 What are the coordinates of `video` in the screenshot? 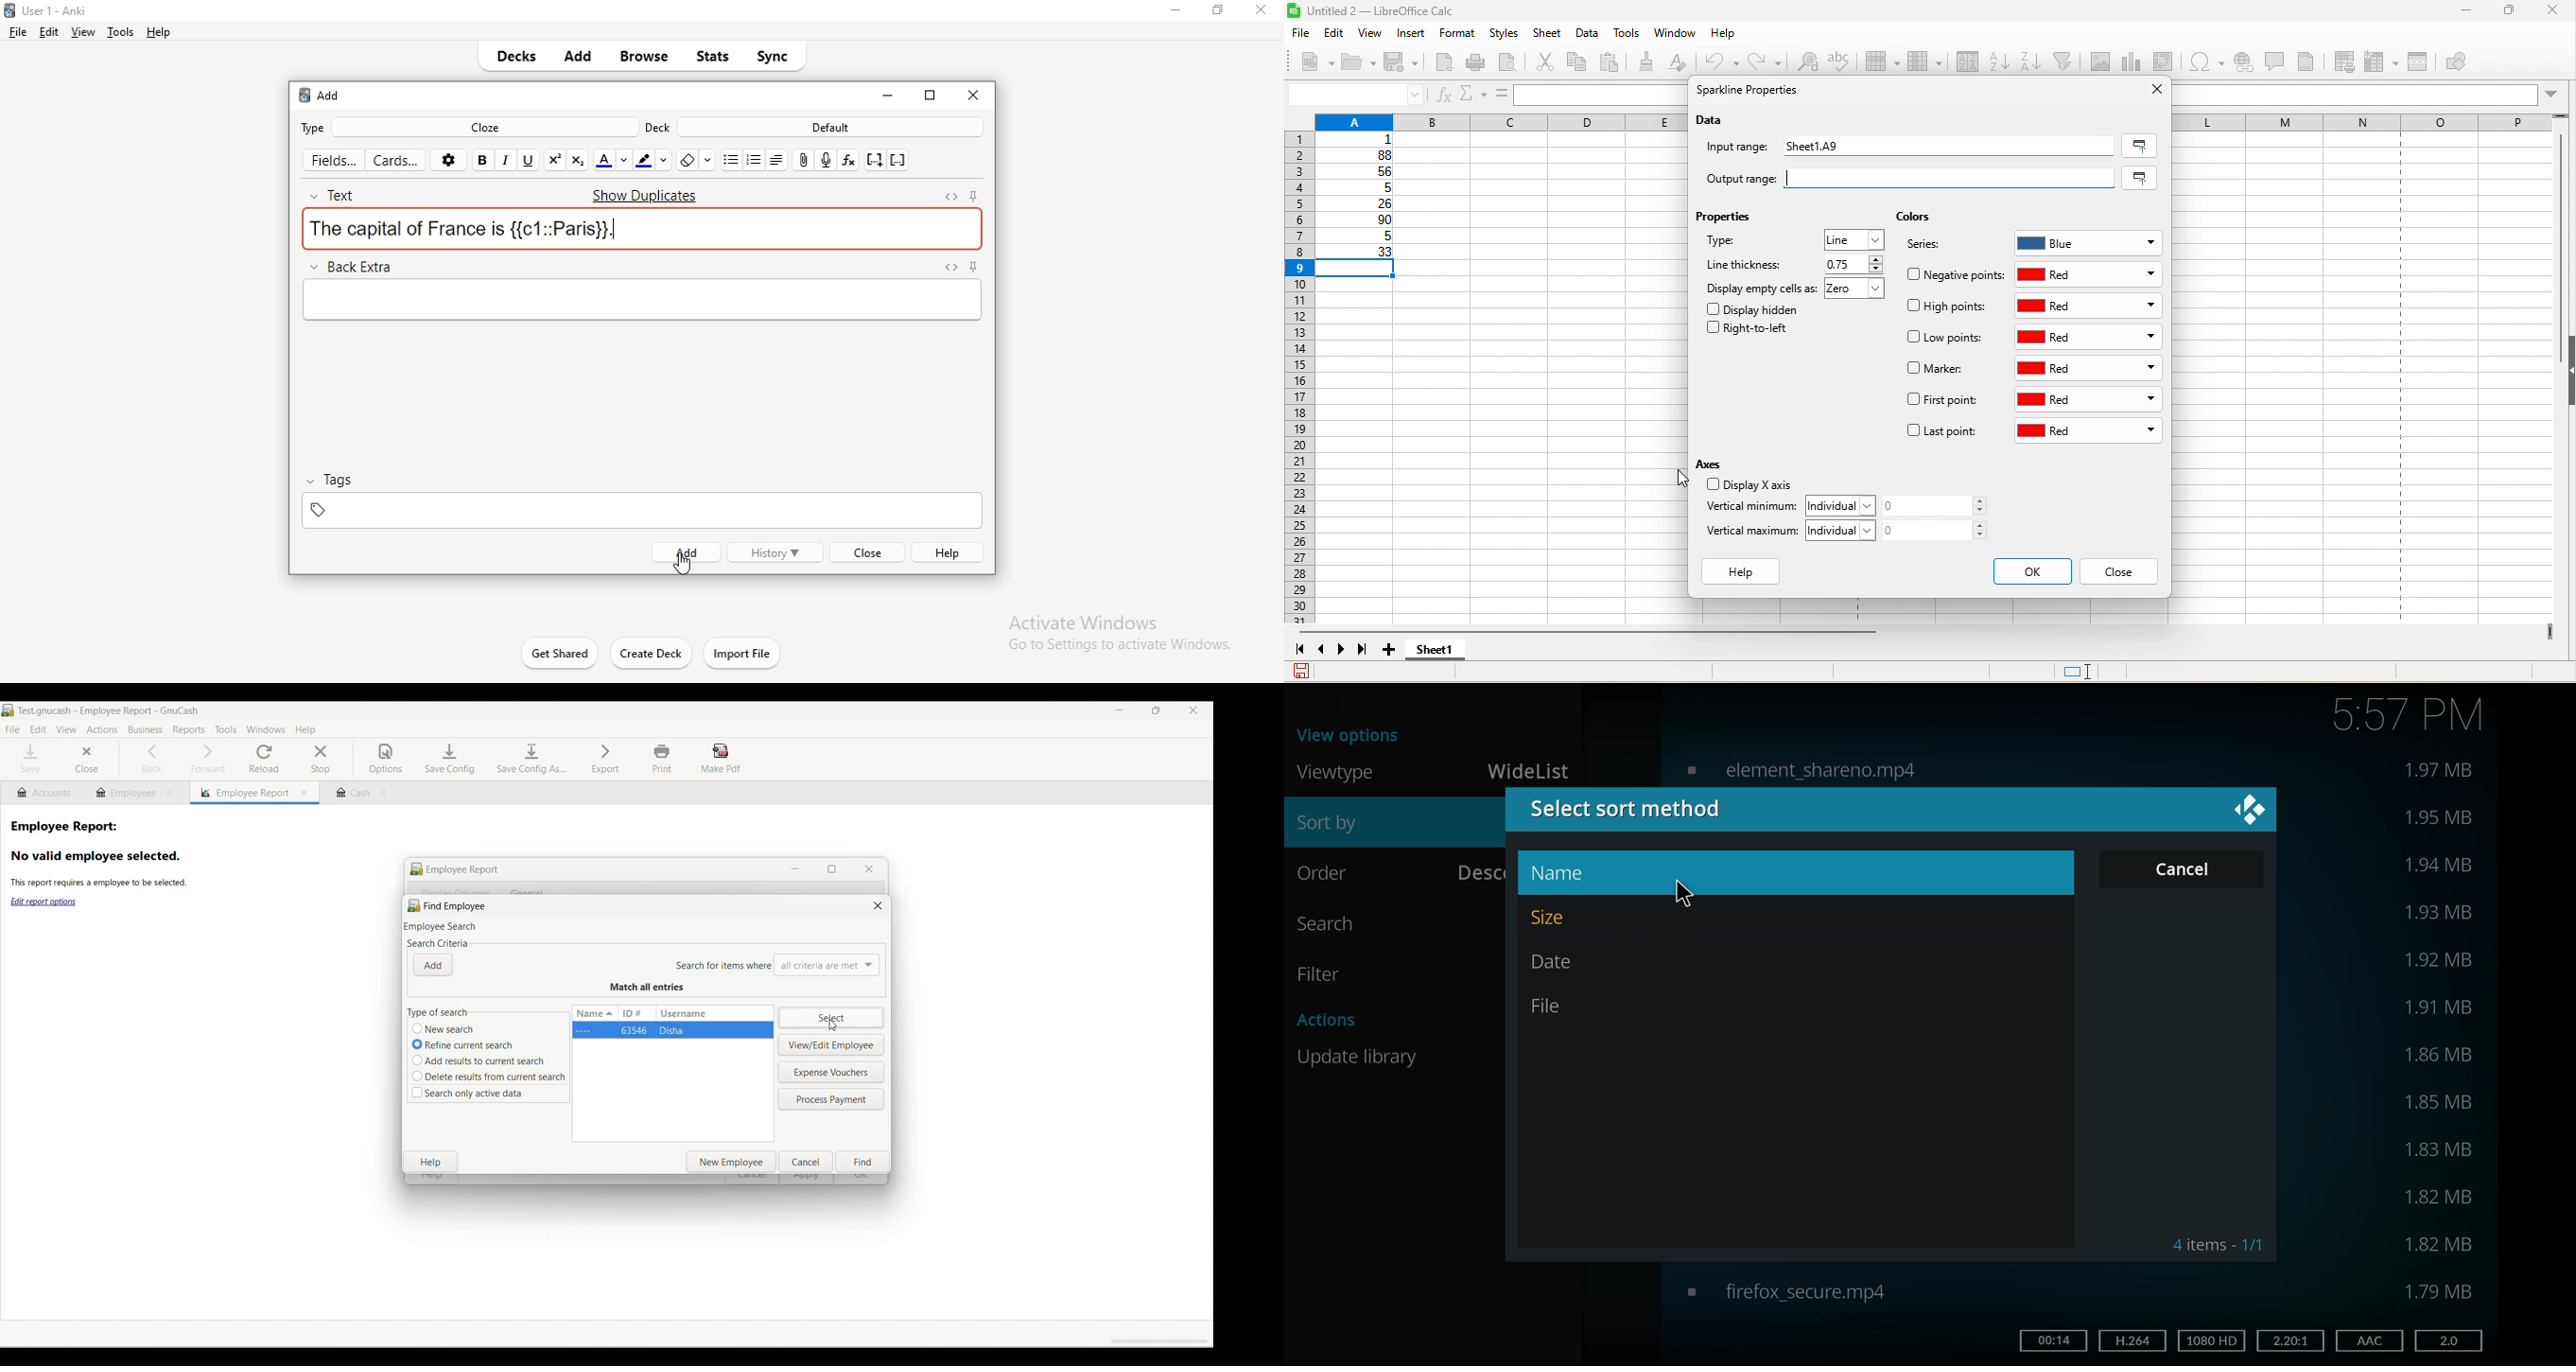 It's located at (1787, 1291).